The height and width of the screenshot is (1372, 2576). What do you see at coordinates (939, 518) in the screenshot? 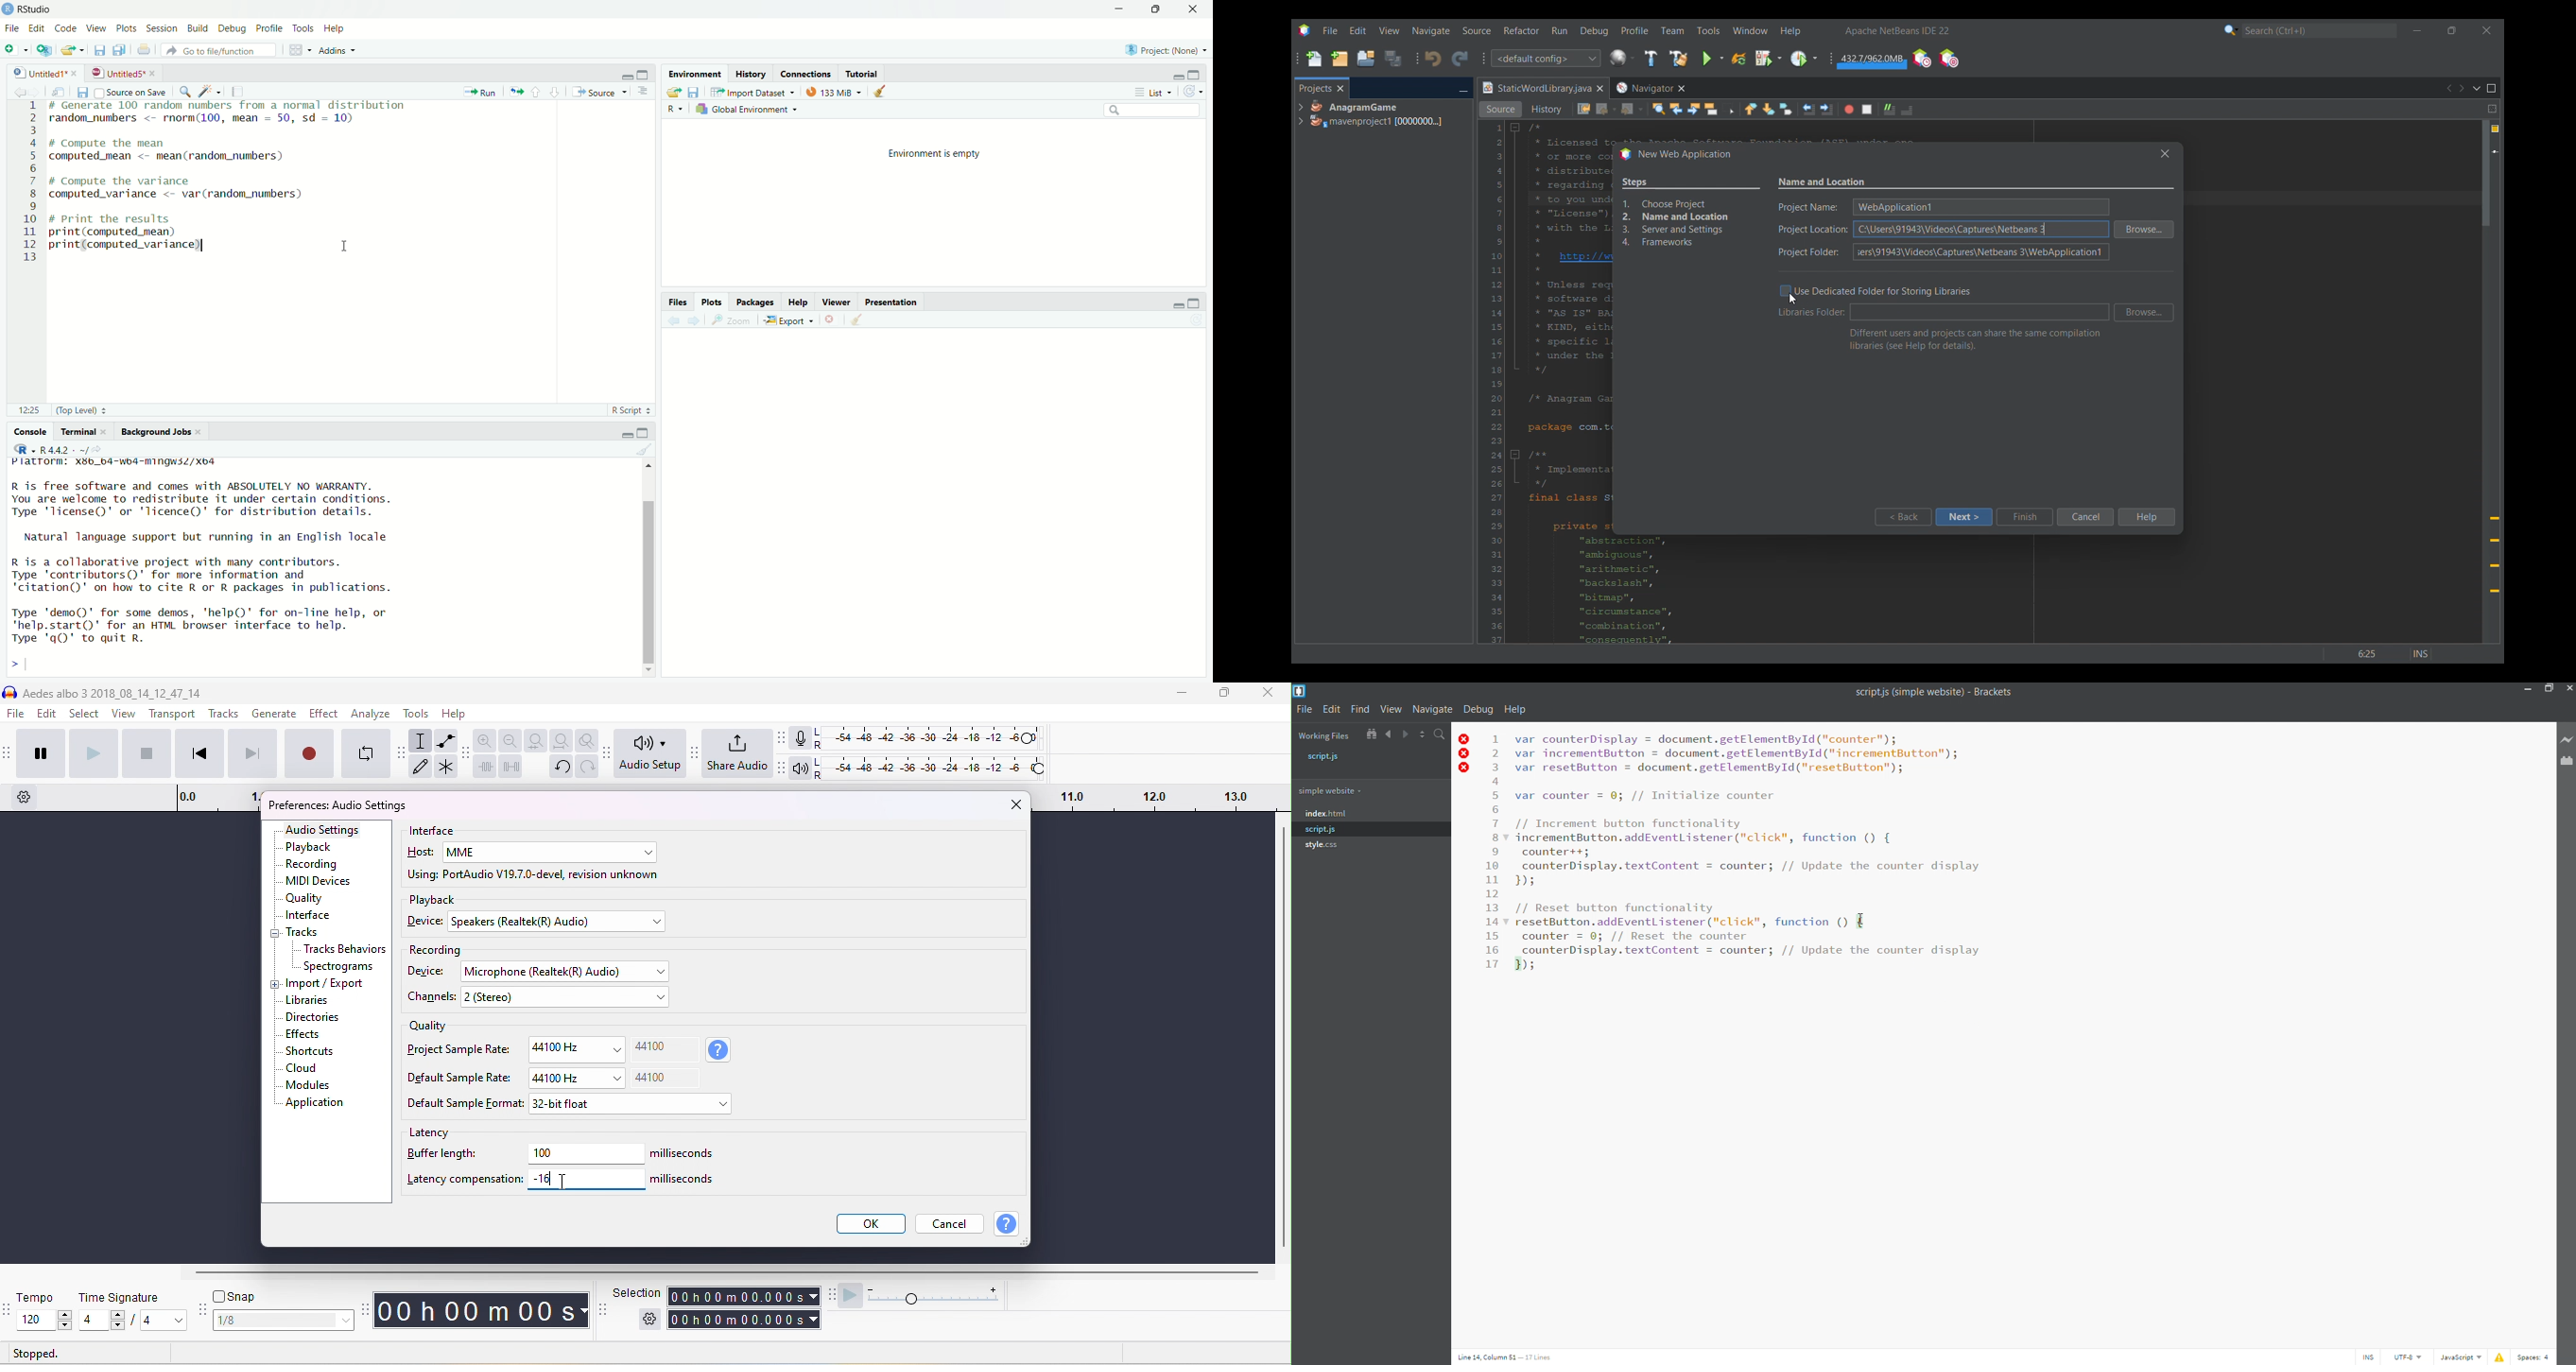
I see `empty plot area` at bounding box center [939, 518].